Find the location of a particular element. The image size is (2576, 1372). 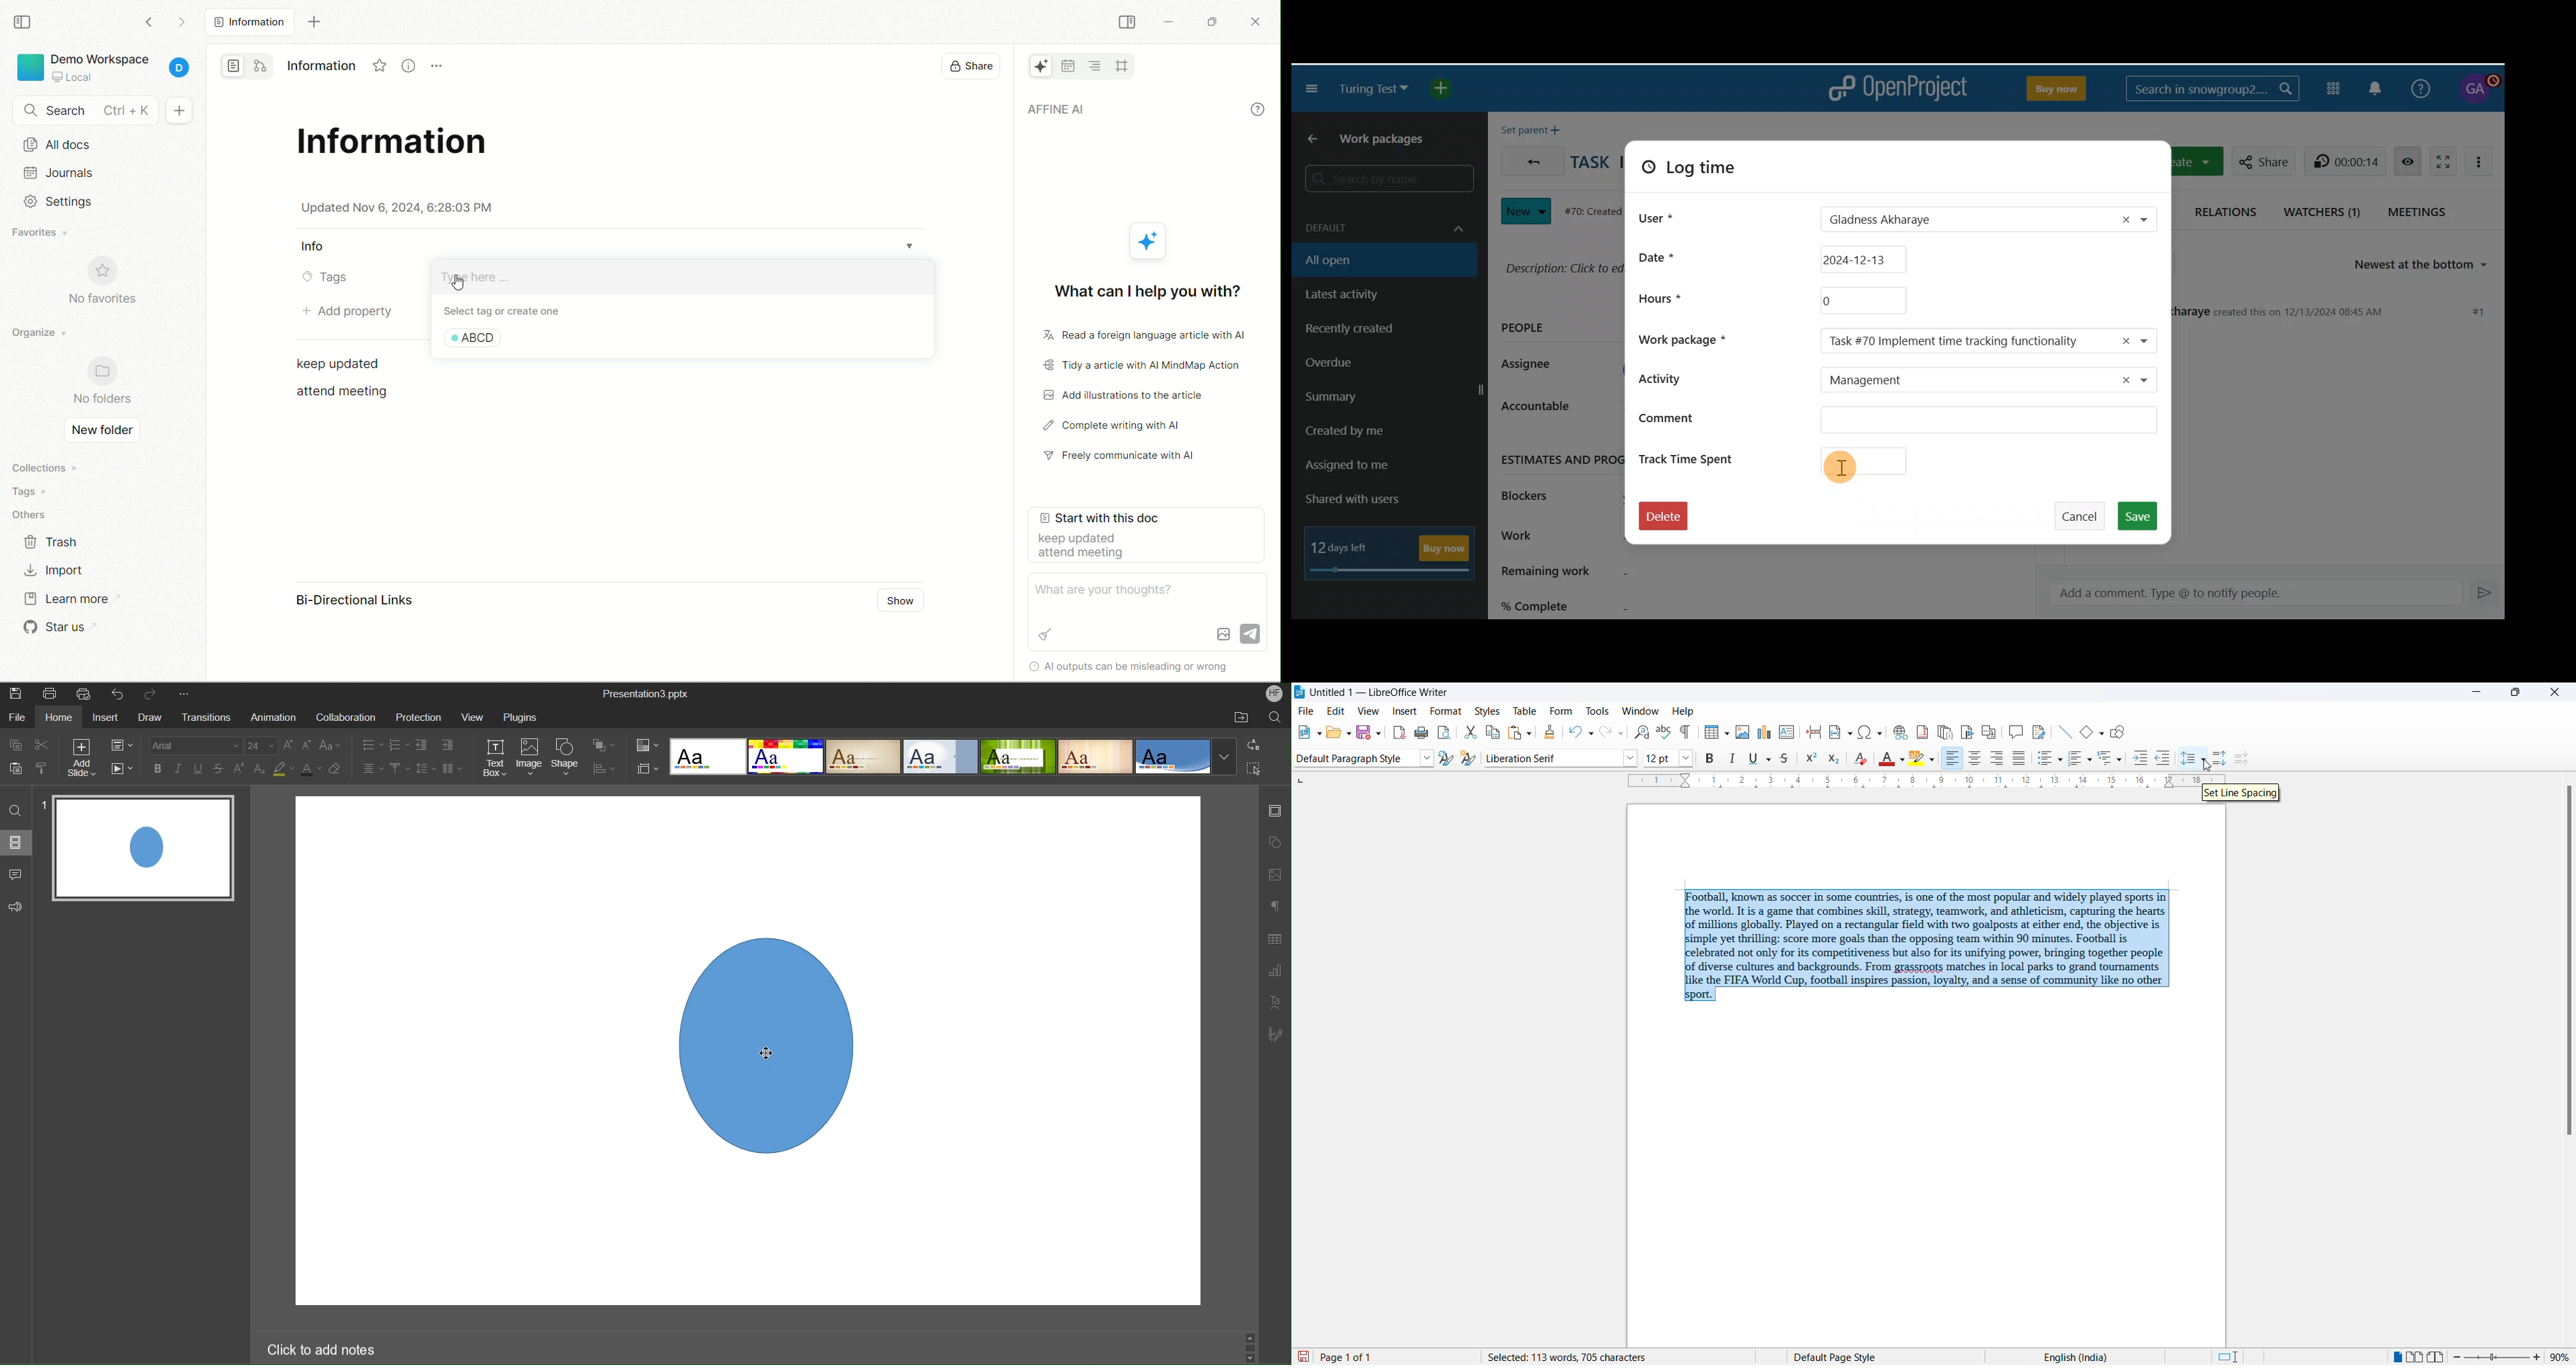

Newest at the bottom is located at coordinates (2428, 265).